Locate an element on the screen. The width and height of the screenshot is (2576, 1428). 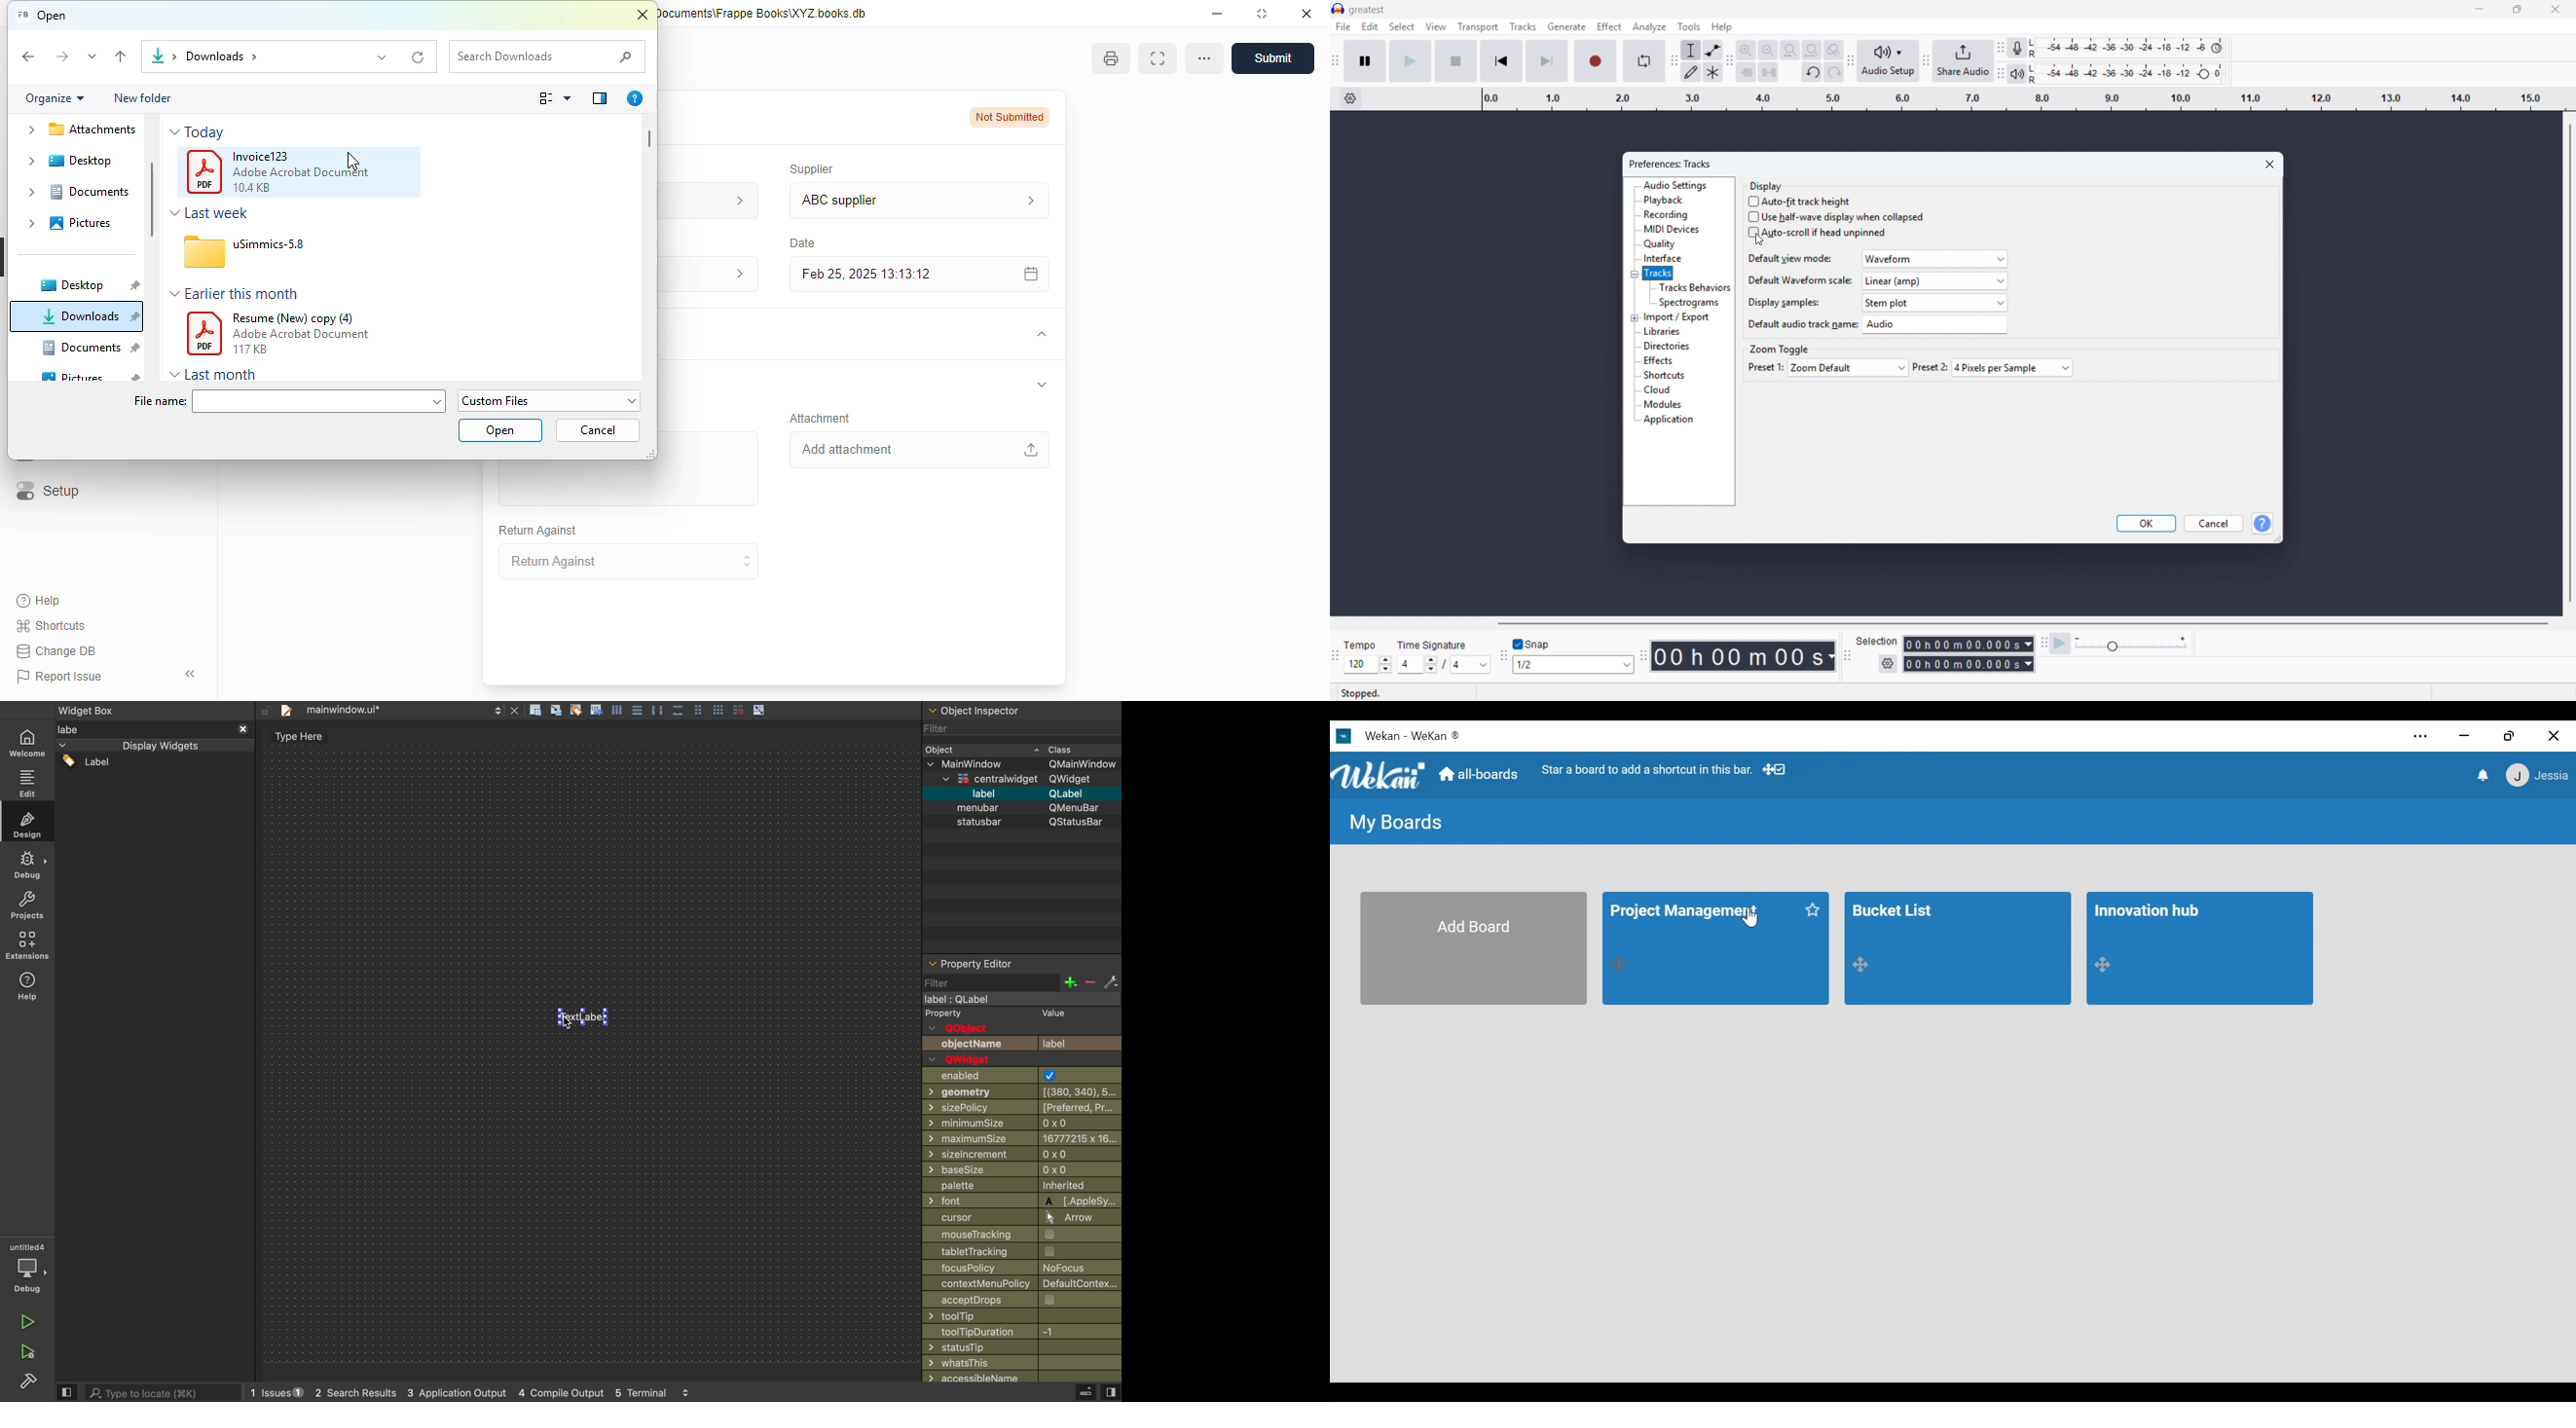
Transport  is located at coordinates (1478, 27).